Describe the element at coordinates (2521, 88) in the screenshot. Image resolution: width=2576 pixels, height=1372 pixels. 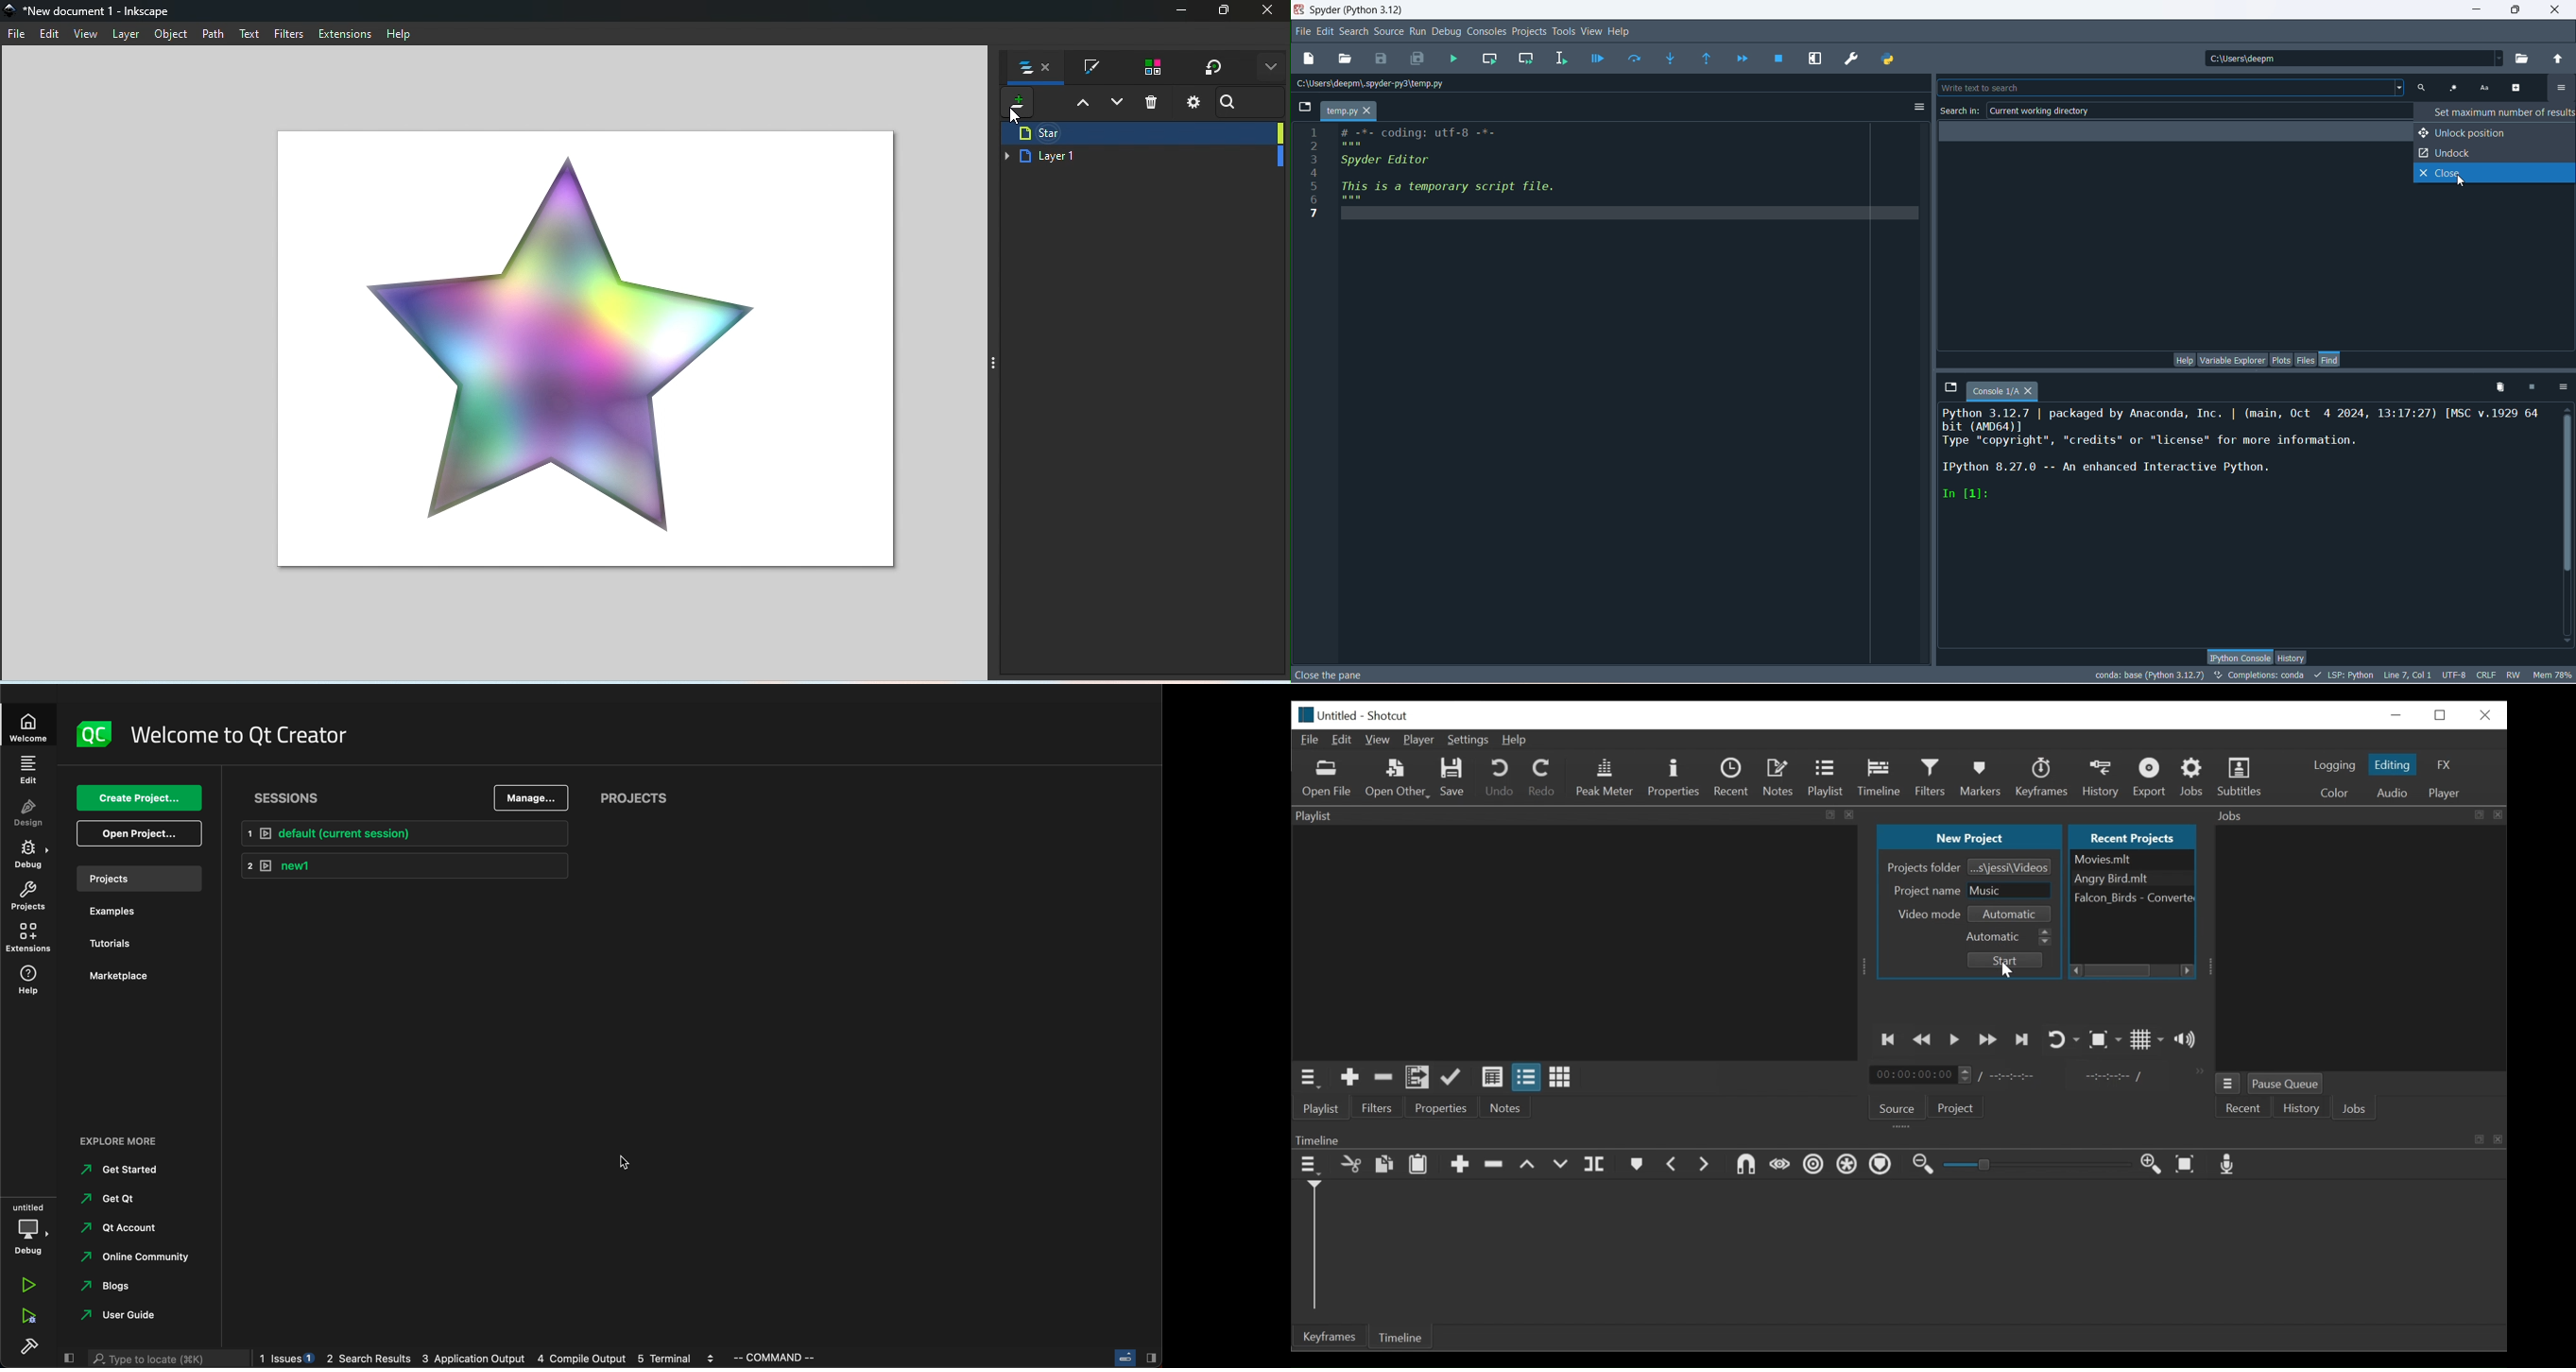
I see `advanced options` at that location.